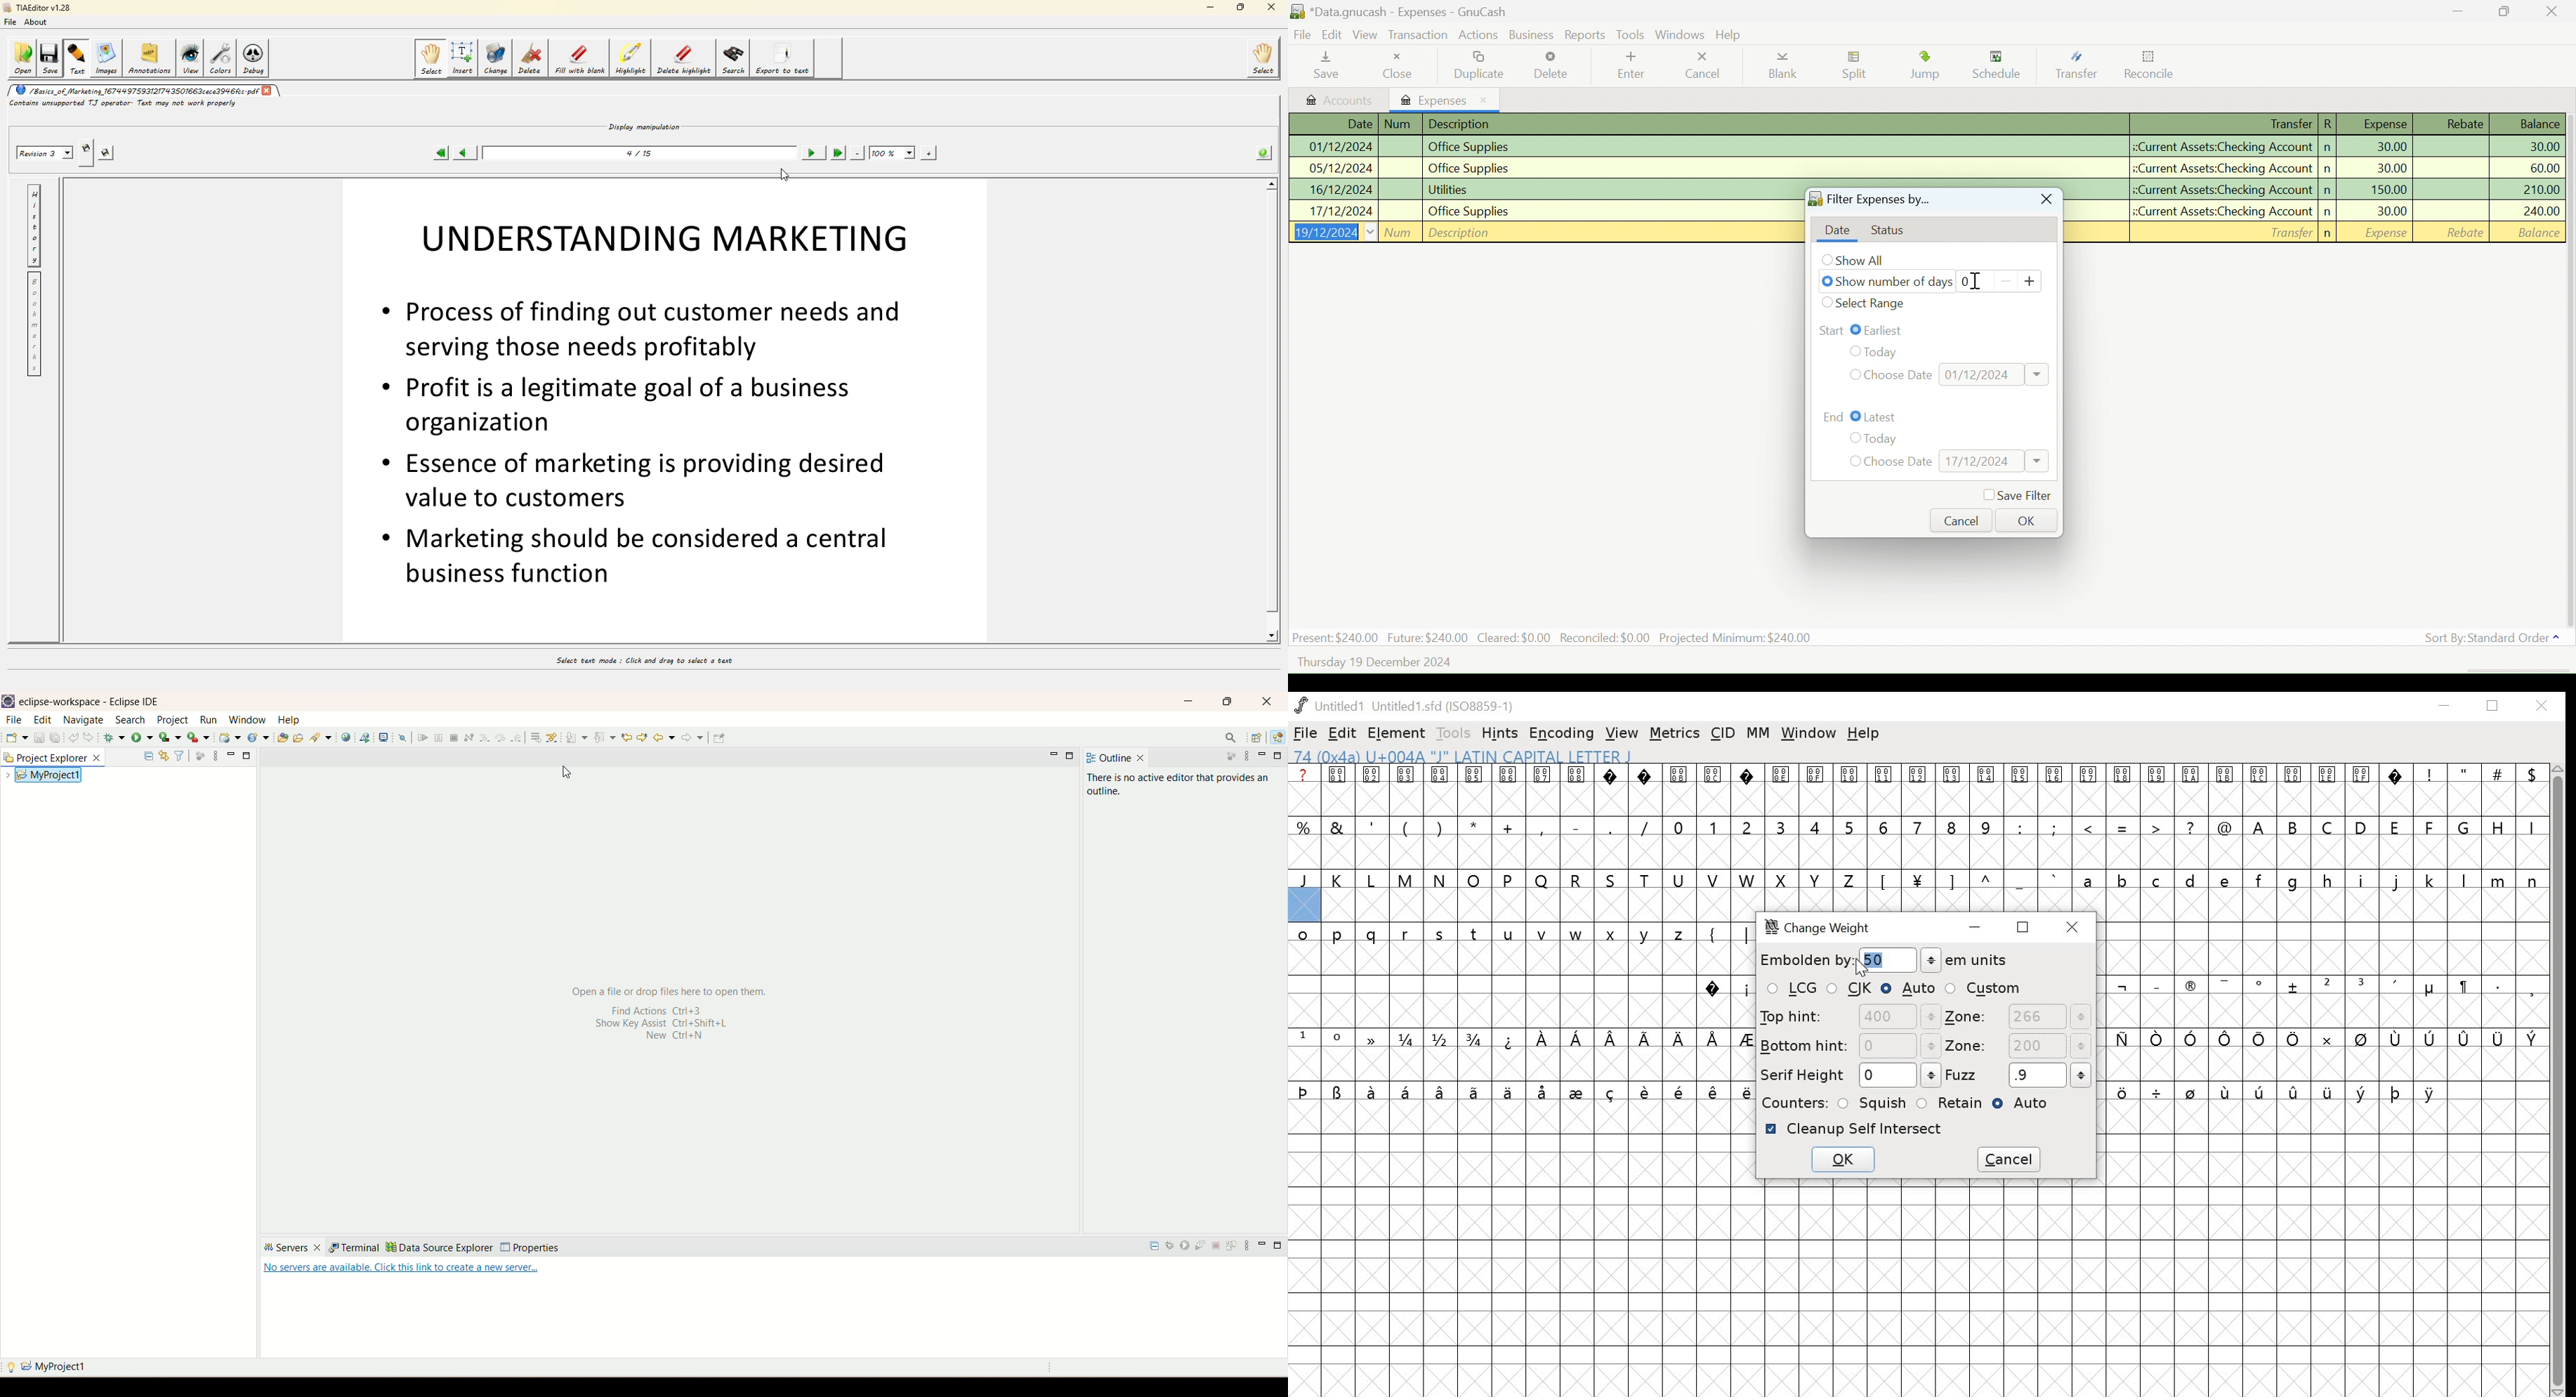  What do you see at coordinates (1859, 966) in the screenshot?
I see `Cursor` at bounding box center [1859, 966].